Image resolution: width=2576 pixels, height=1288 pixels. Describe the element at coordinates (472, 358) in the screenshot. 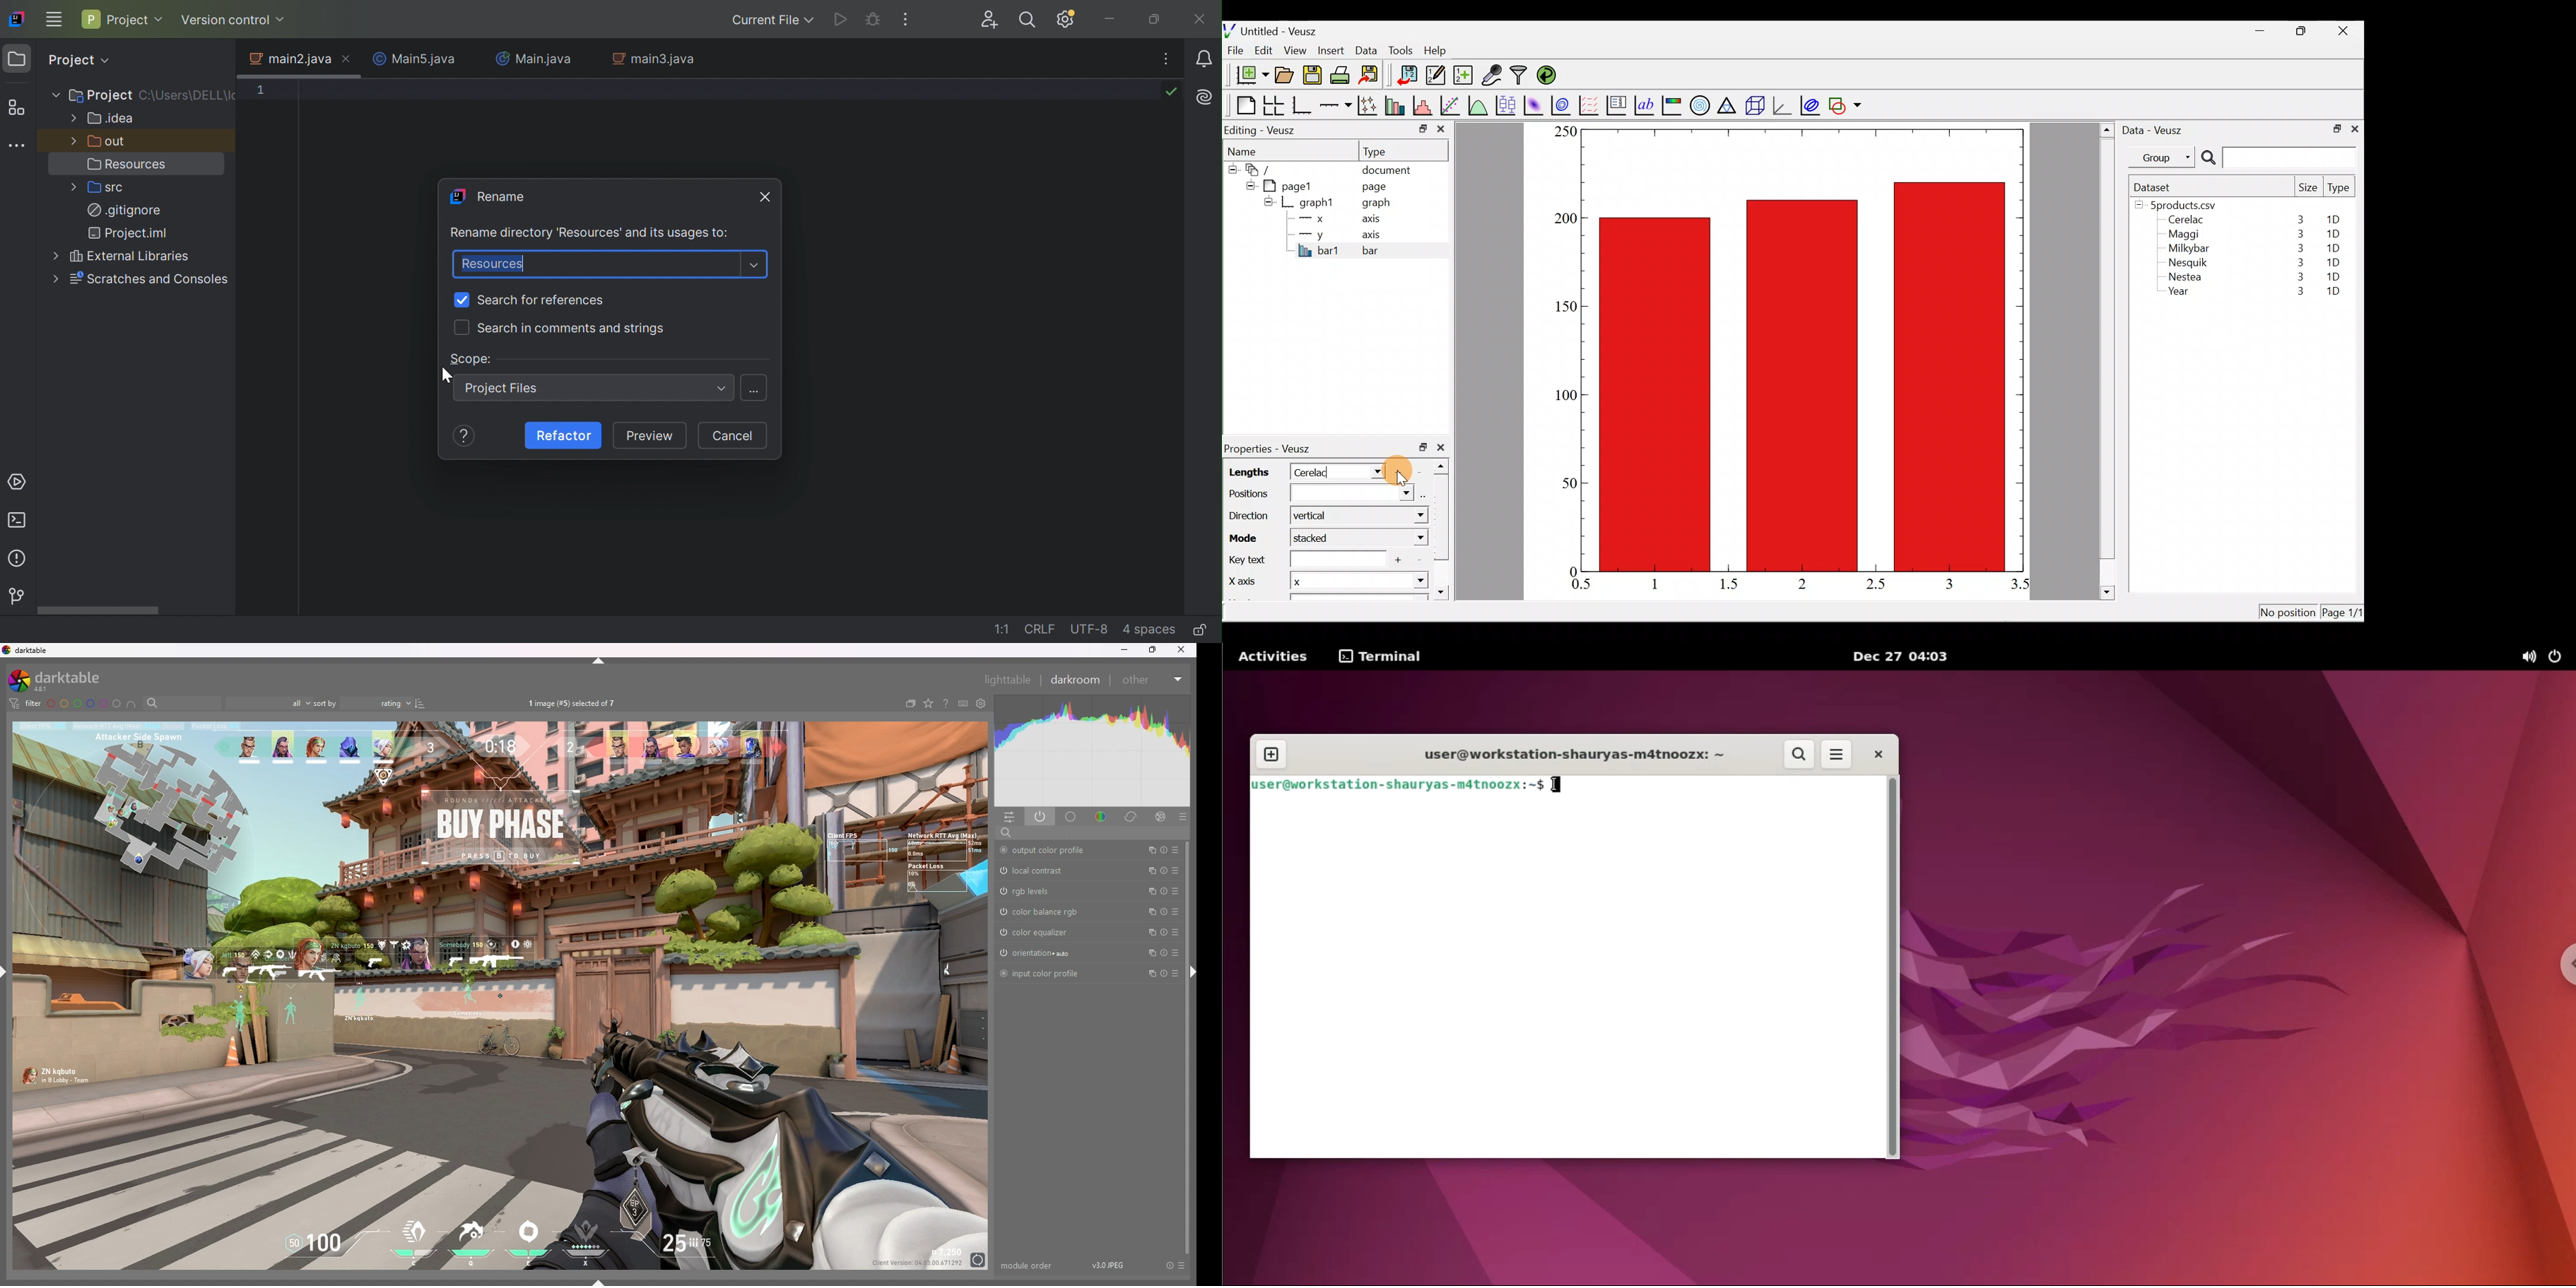

I see `Scope` at that location.